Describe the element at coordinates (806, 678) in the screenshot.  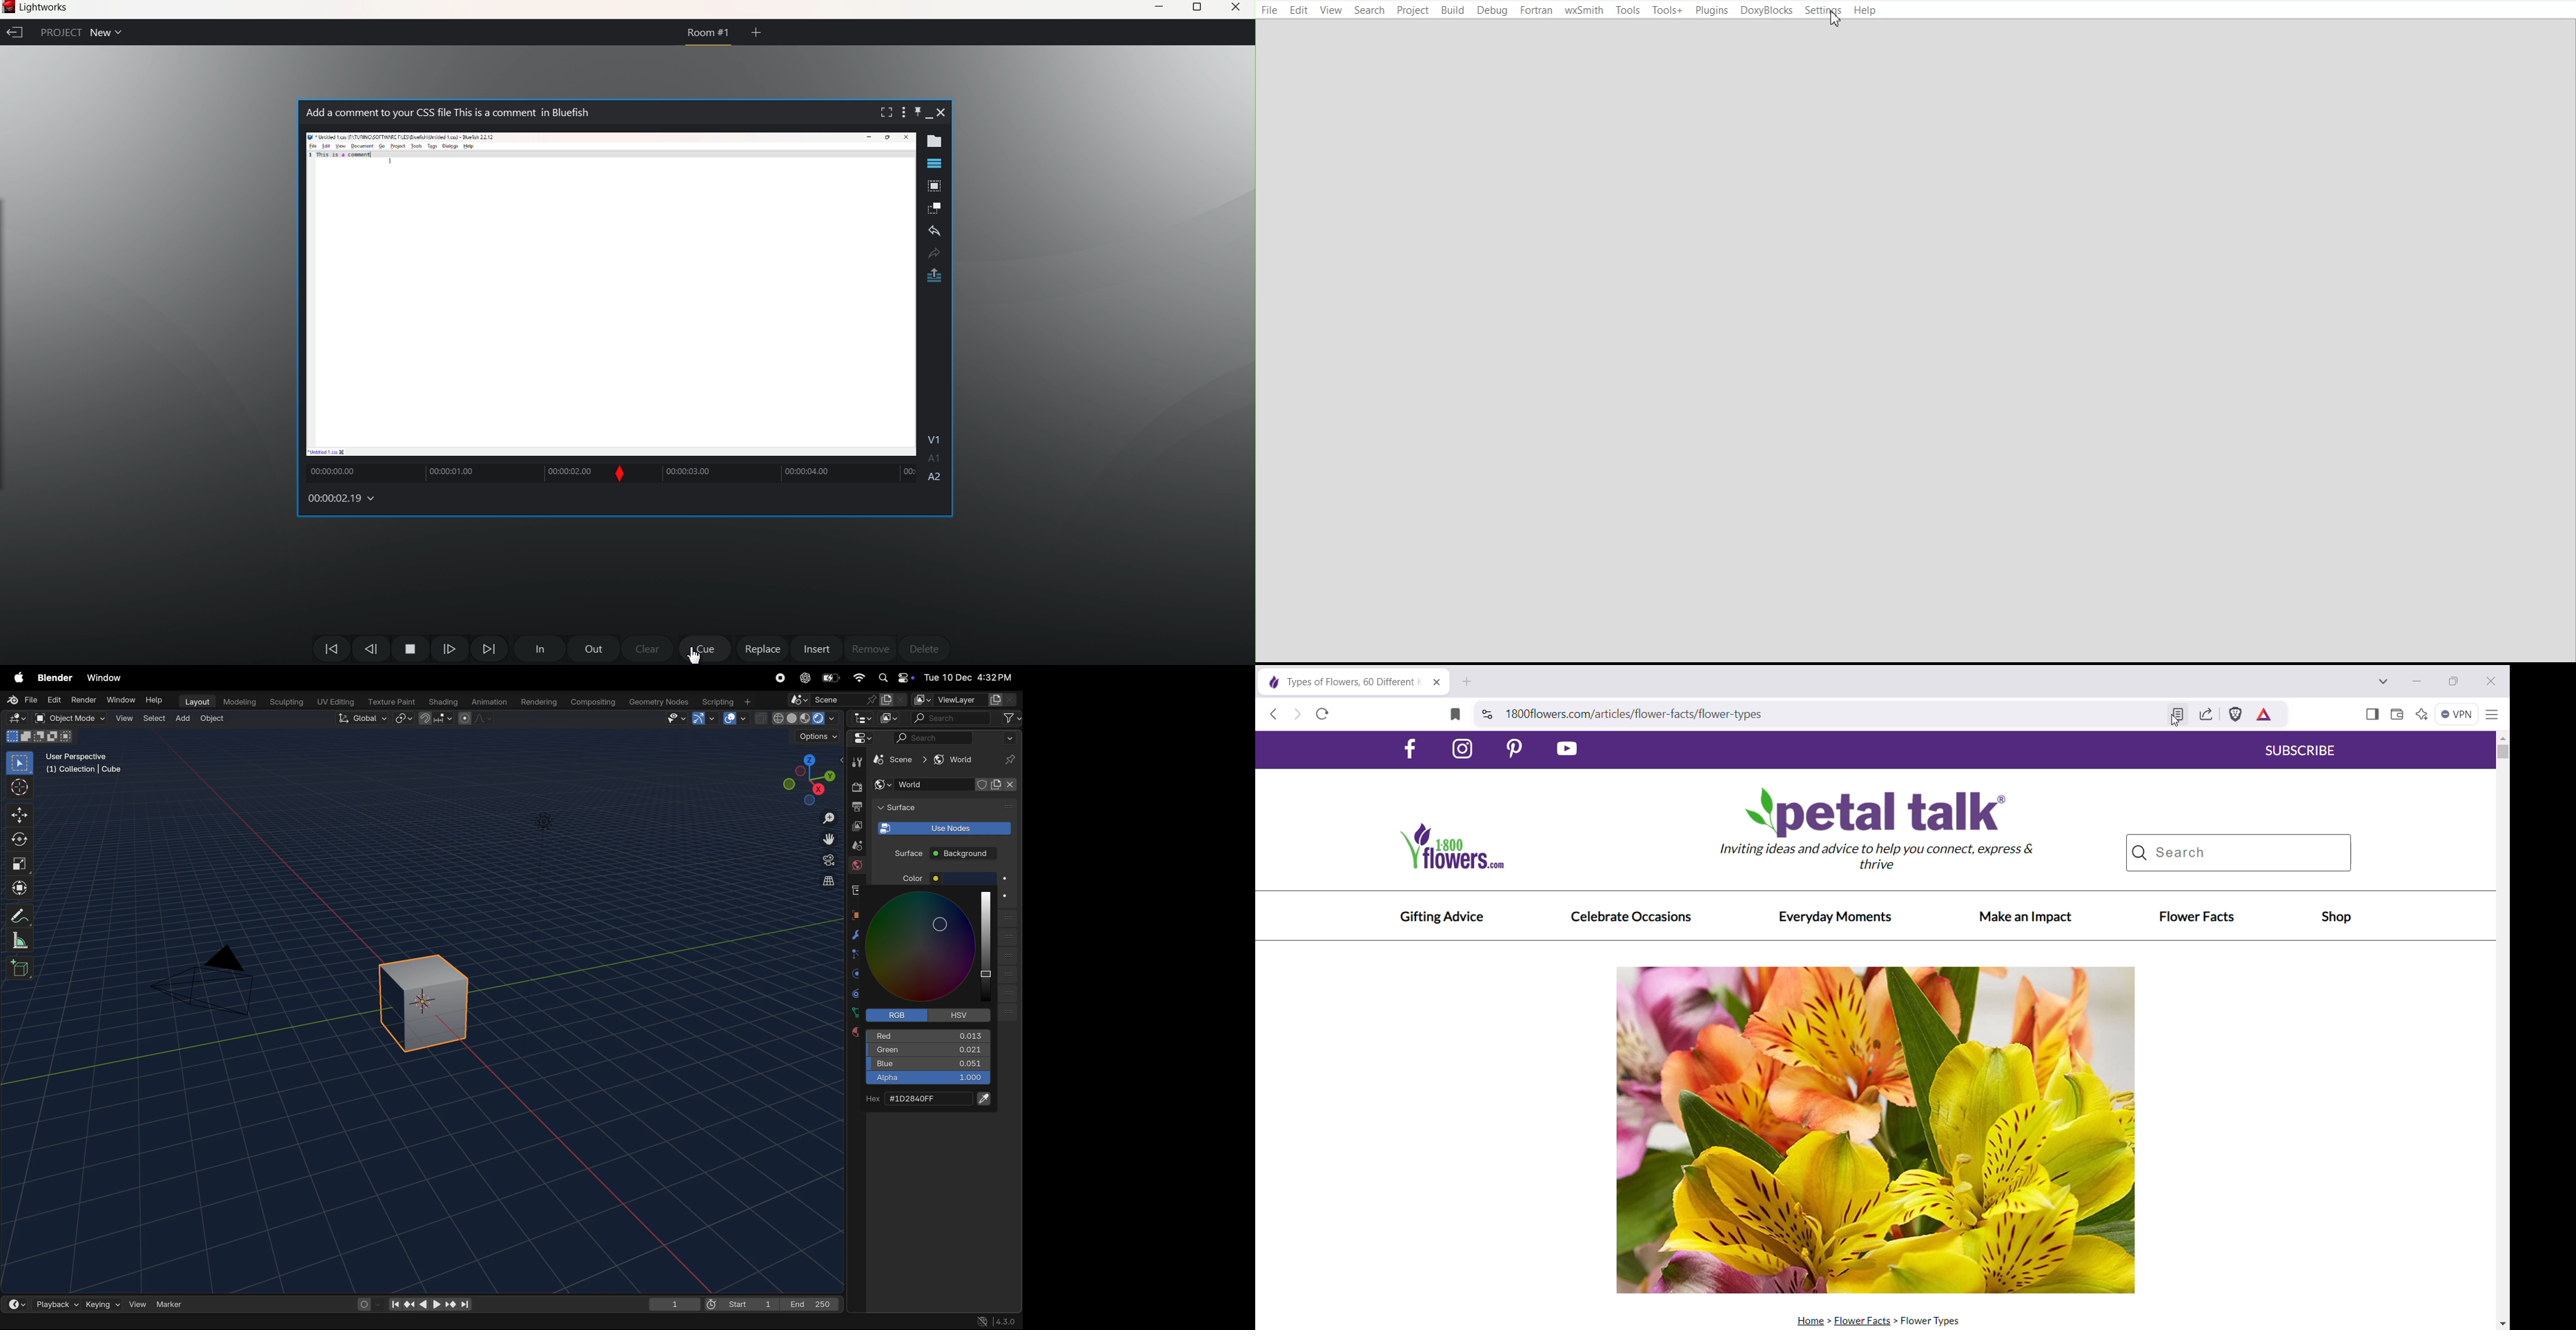
I see `chatgpt` at that location.